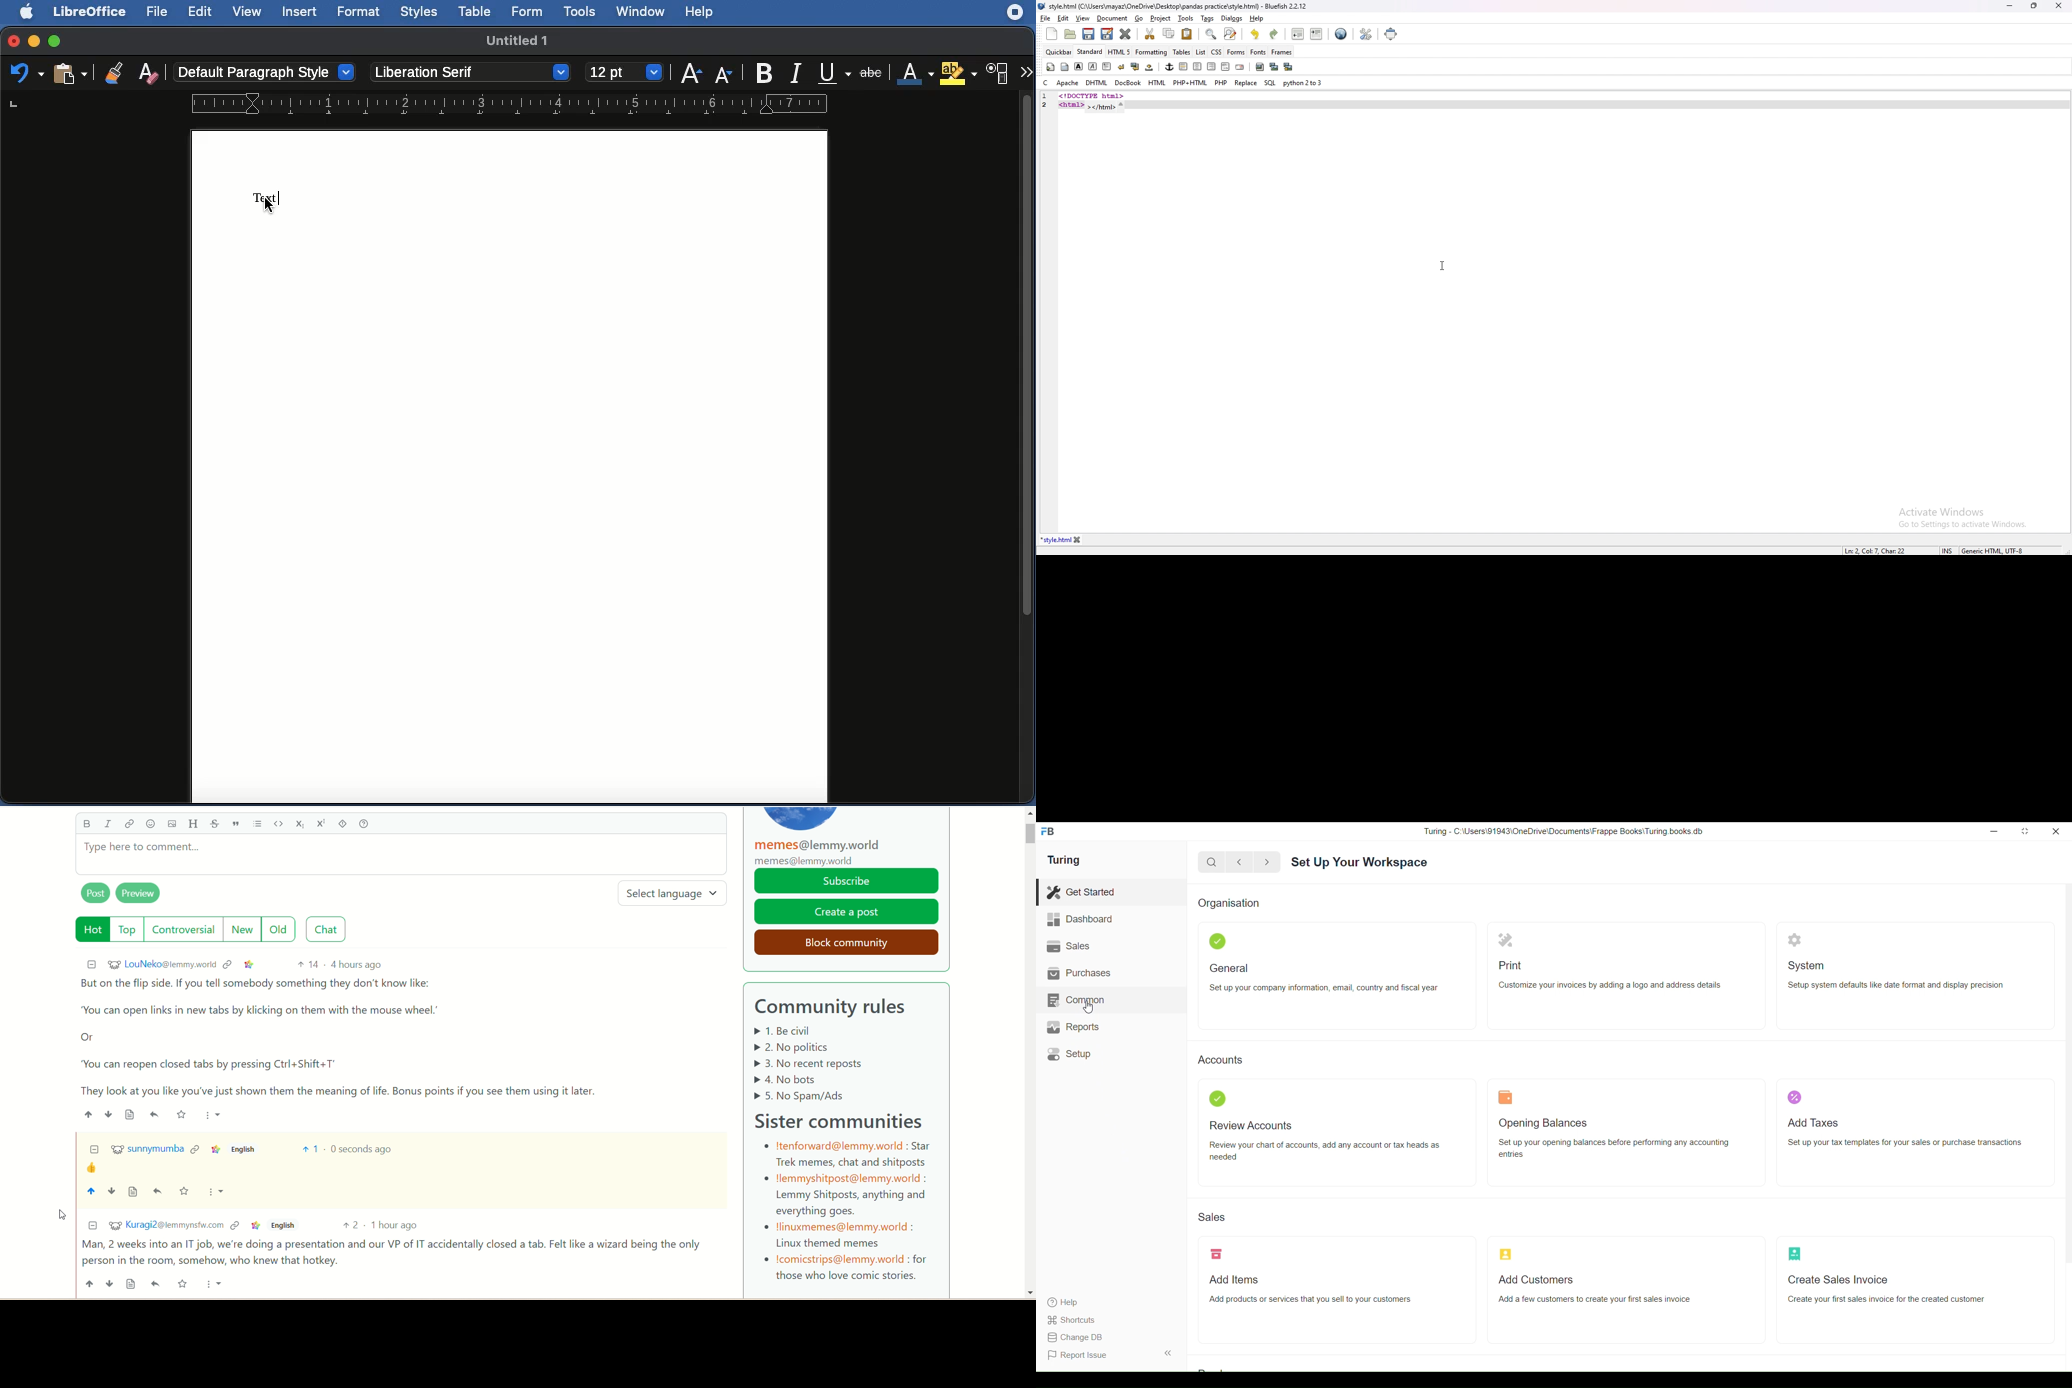  I want to click on line info, so click(1876, 550).